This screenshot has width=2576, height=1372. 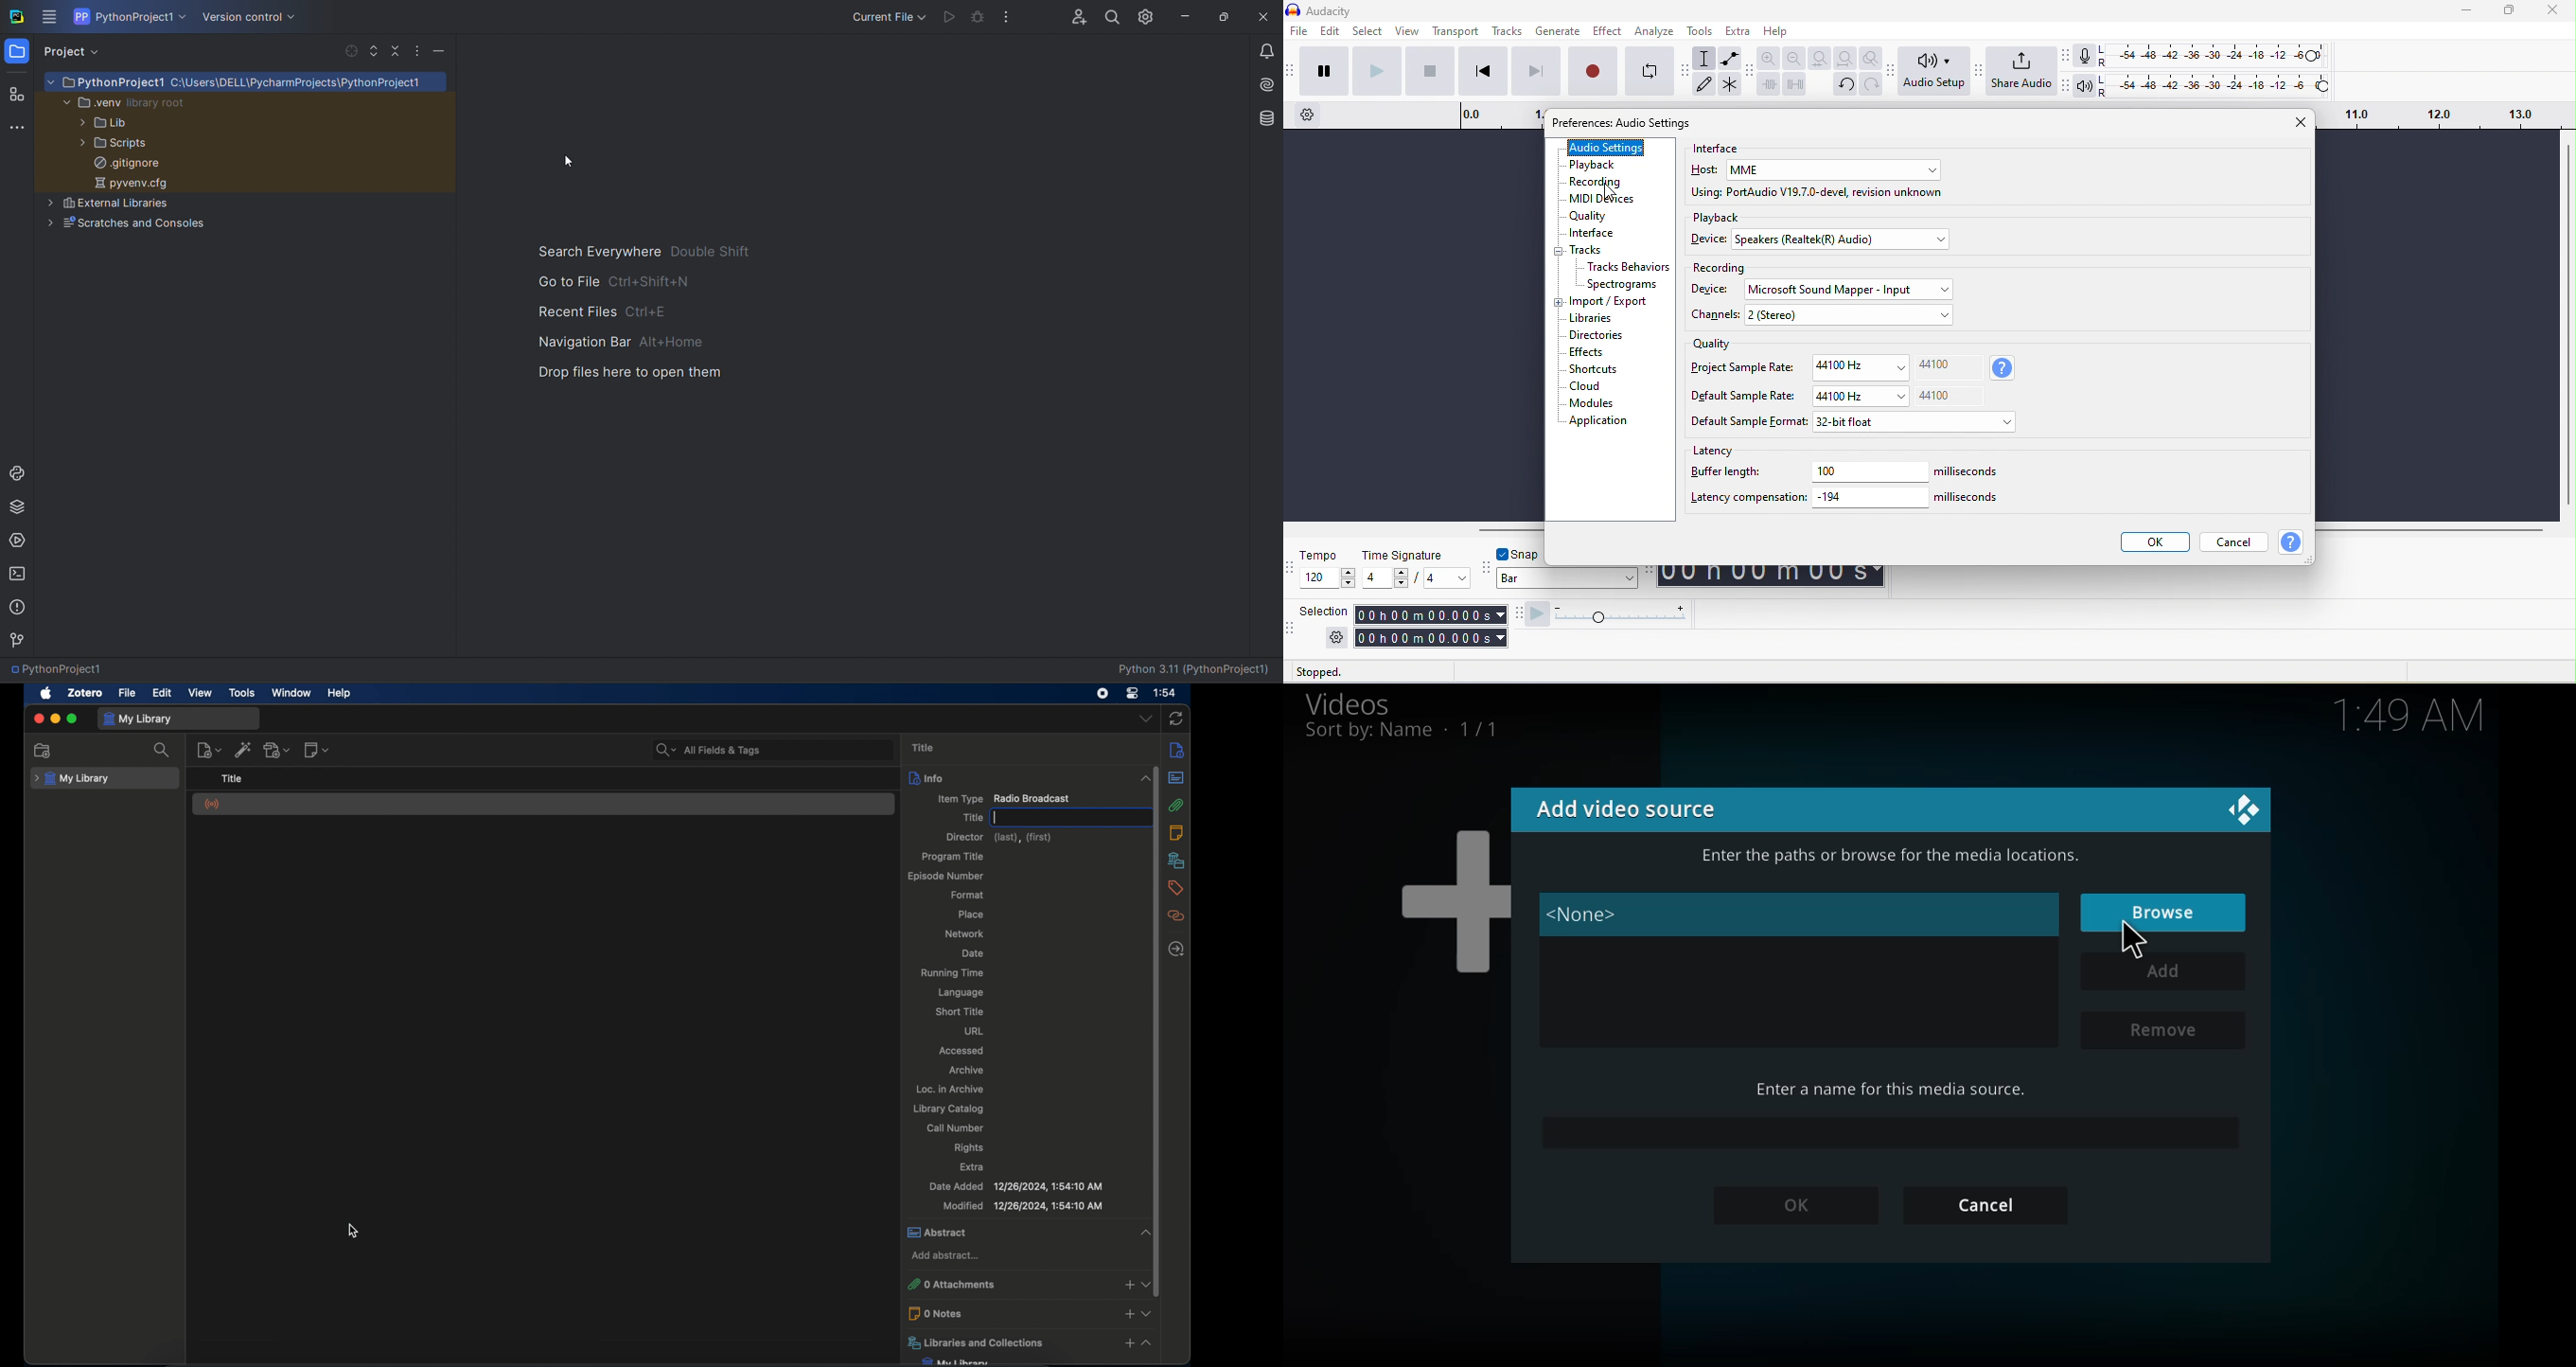 I want to click on file, so click(x=1300, y=32).